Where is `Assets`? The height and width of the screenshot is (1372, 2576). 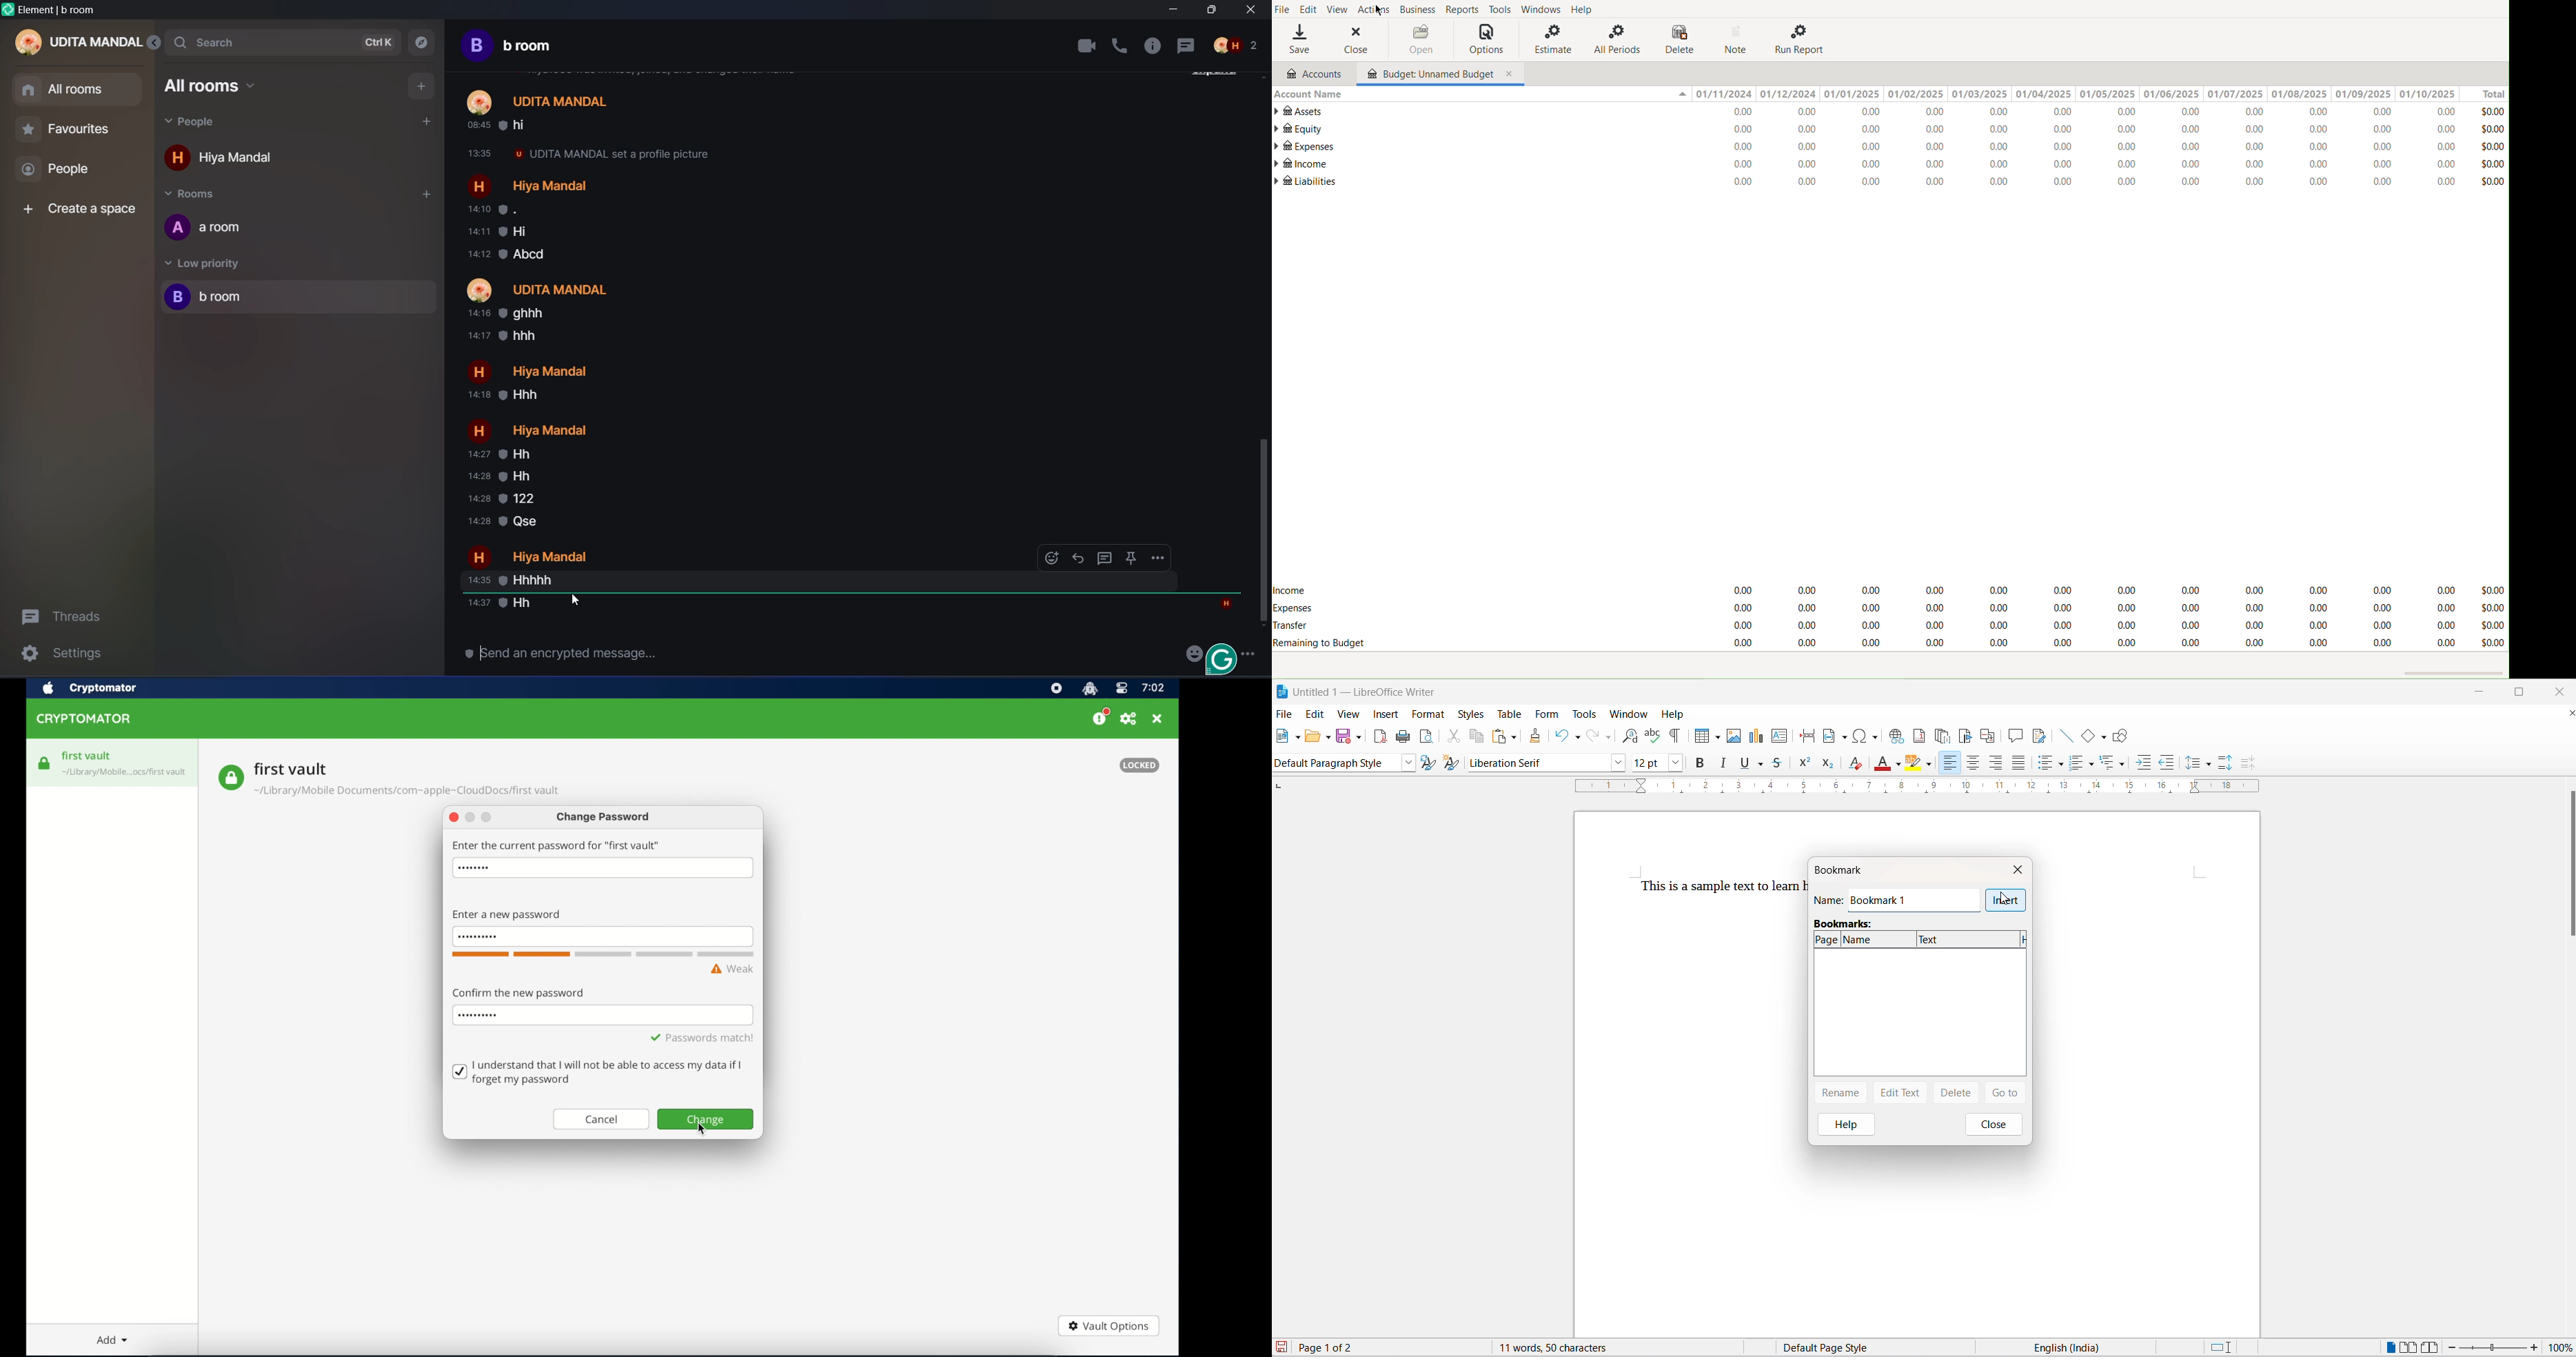
Assets is located at coordinates (1302, 111).